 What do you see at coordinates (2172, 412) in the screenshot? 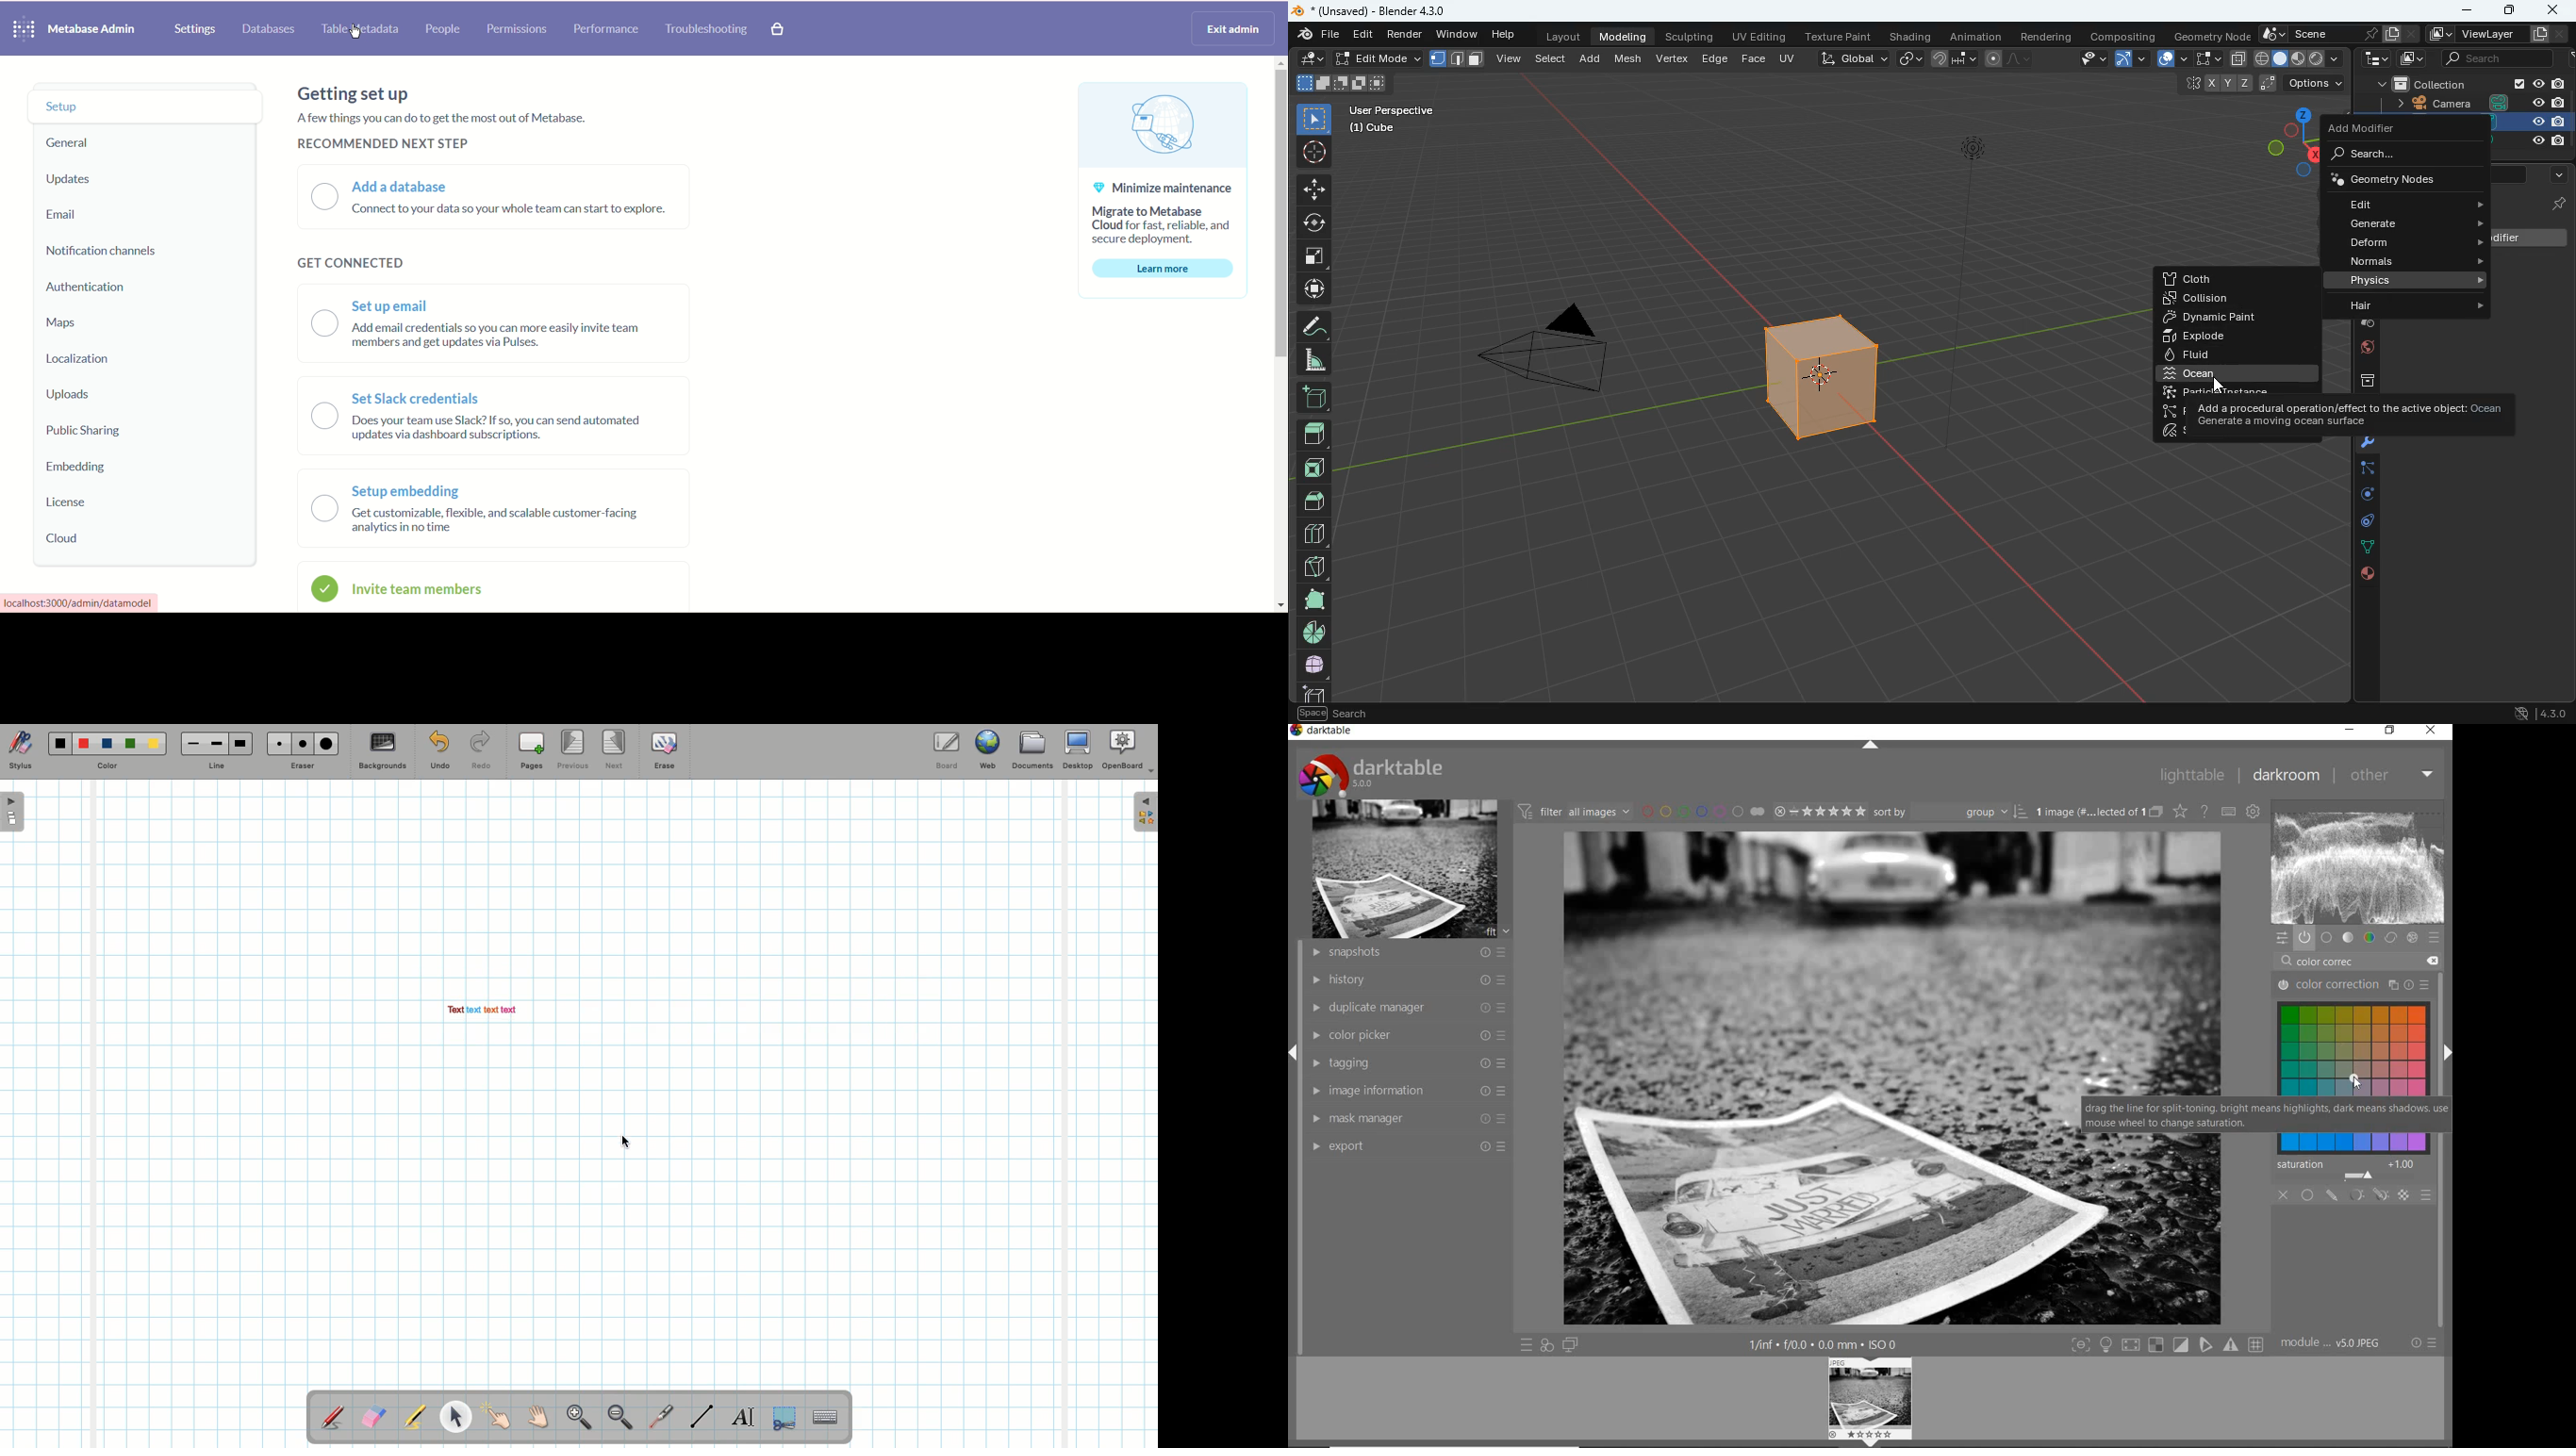
I see `particle system` at bounding box center [2172, 412].